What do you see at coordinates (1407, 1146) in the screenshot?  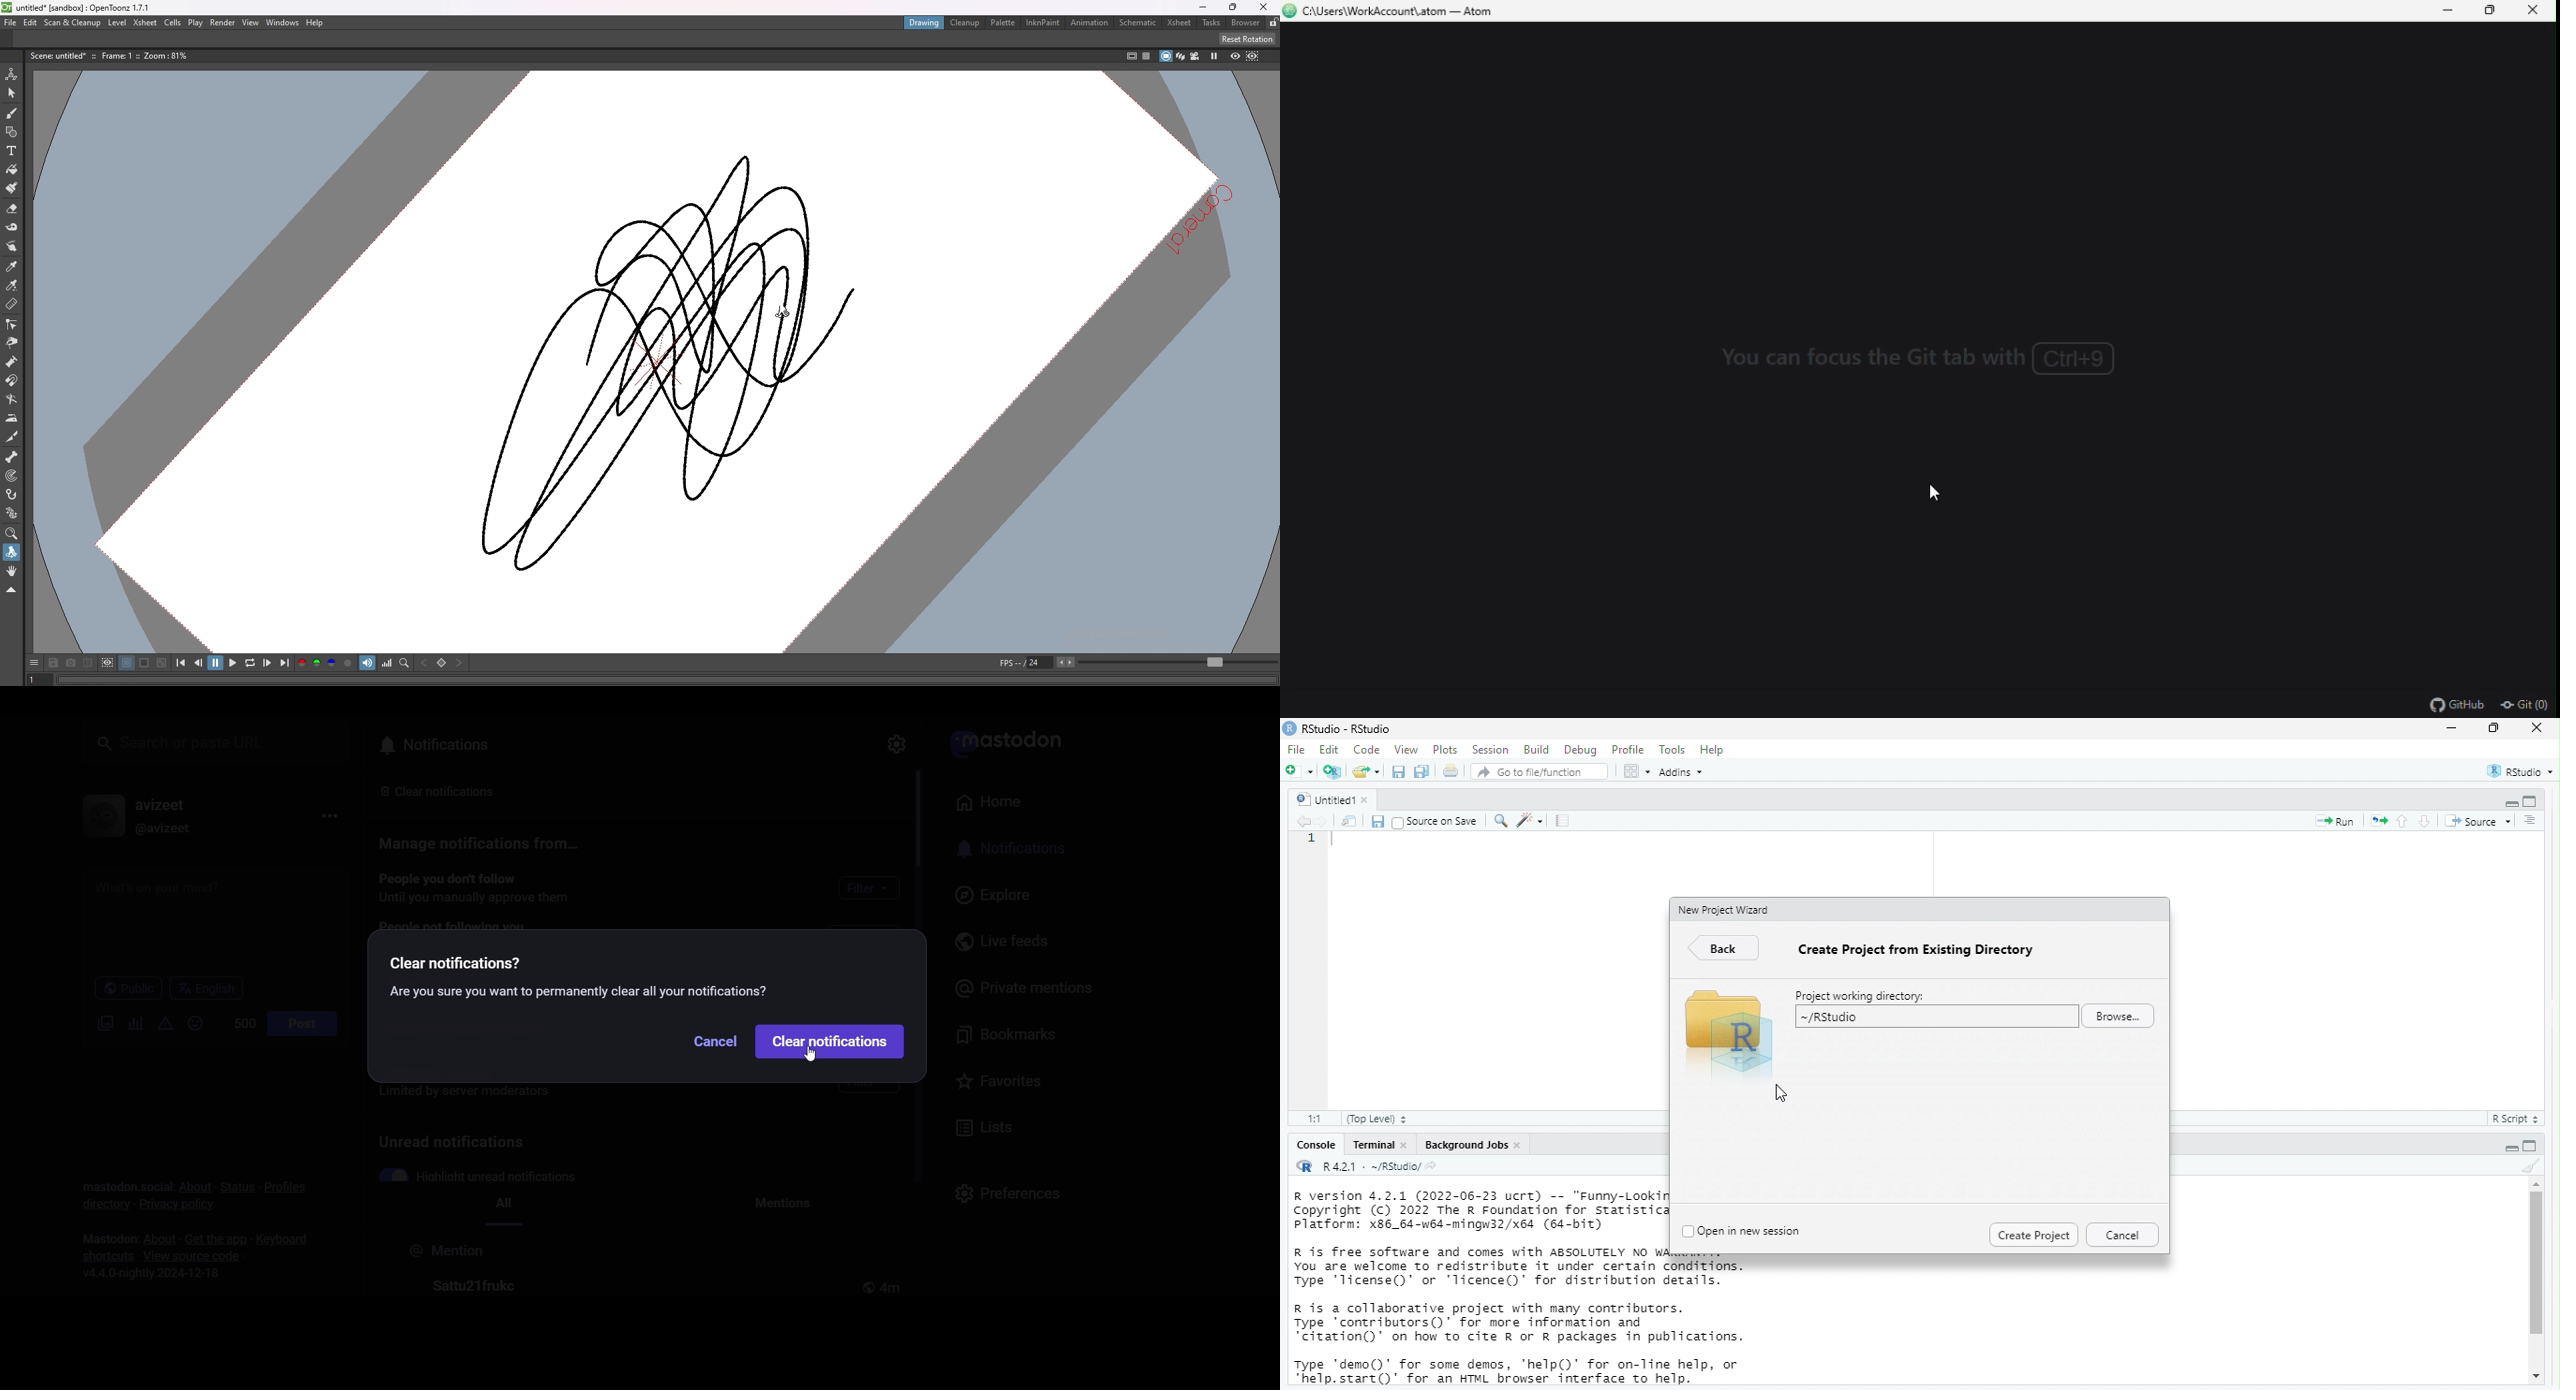 I see `close` at bounding box center [1407, 1146].